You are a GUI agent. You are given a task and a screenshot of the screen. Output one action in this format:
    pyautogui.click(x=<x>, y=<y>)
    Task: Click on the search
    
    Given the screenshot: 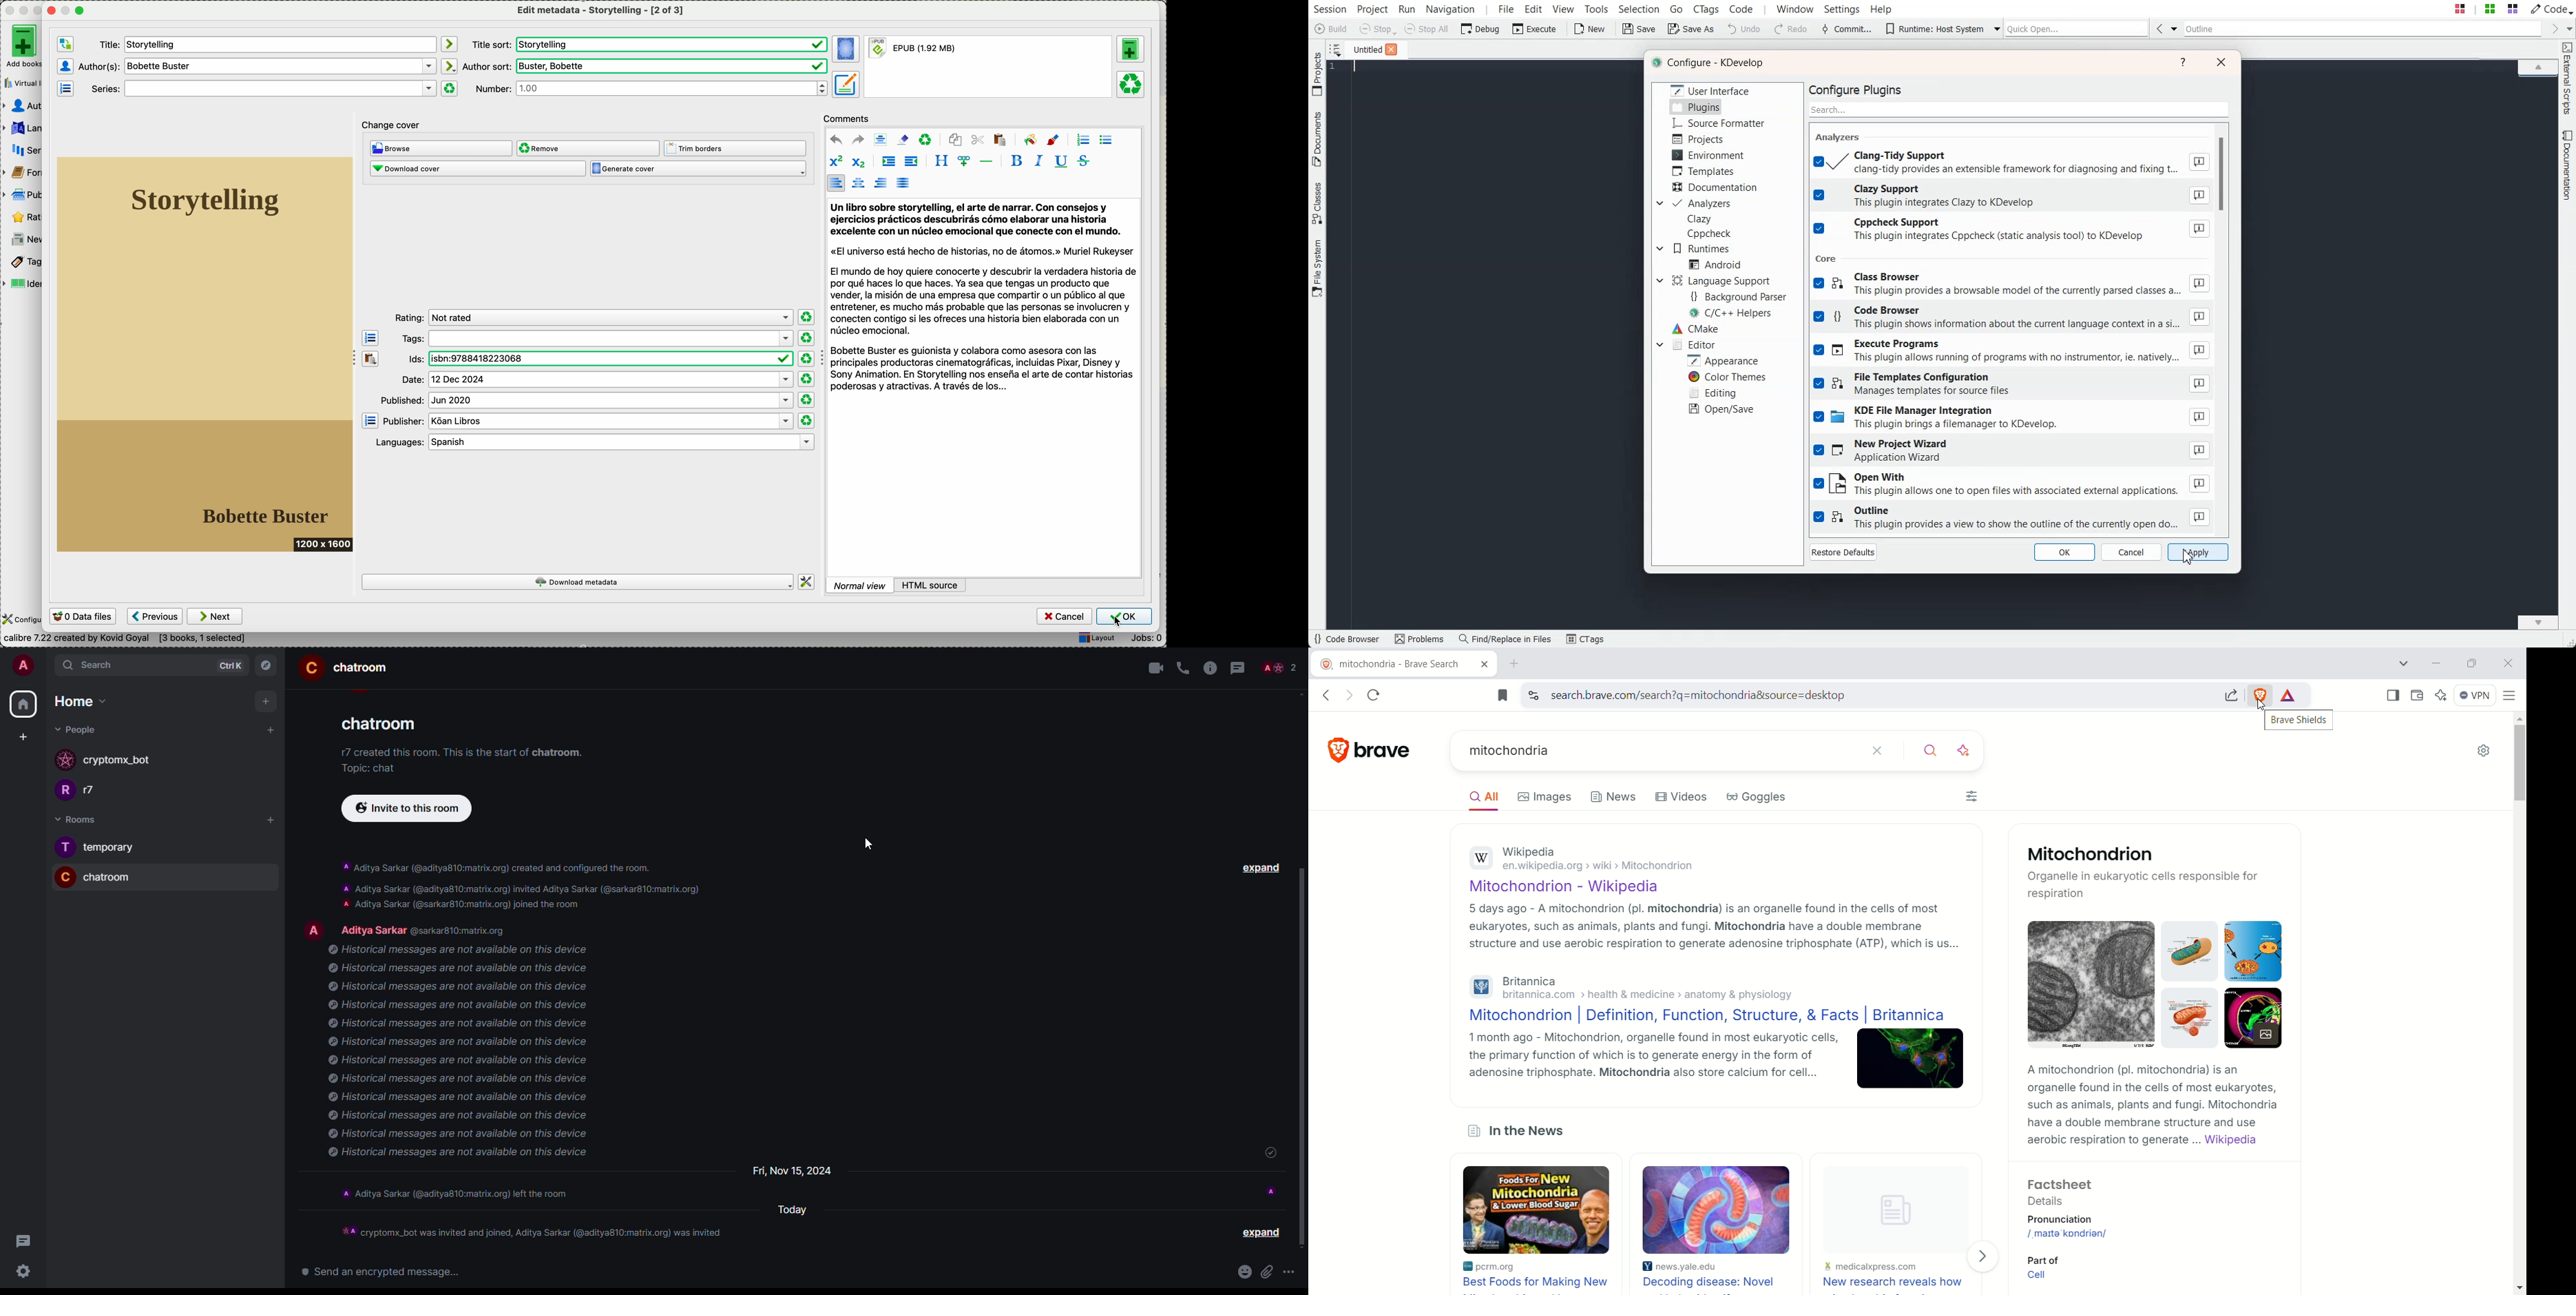 What is the action you would take?
    pyautogui.click(x=102, y=665)
    